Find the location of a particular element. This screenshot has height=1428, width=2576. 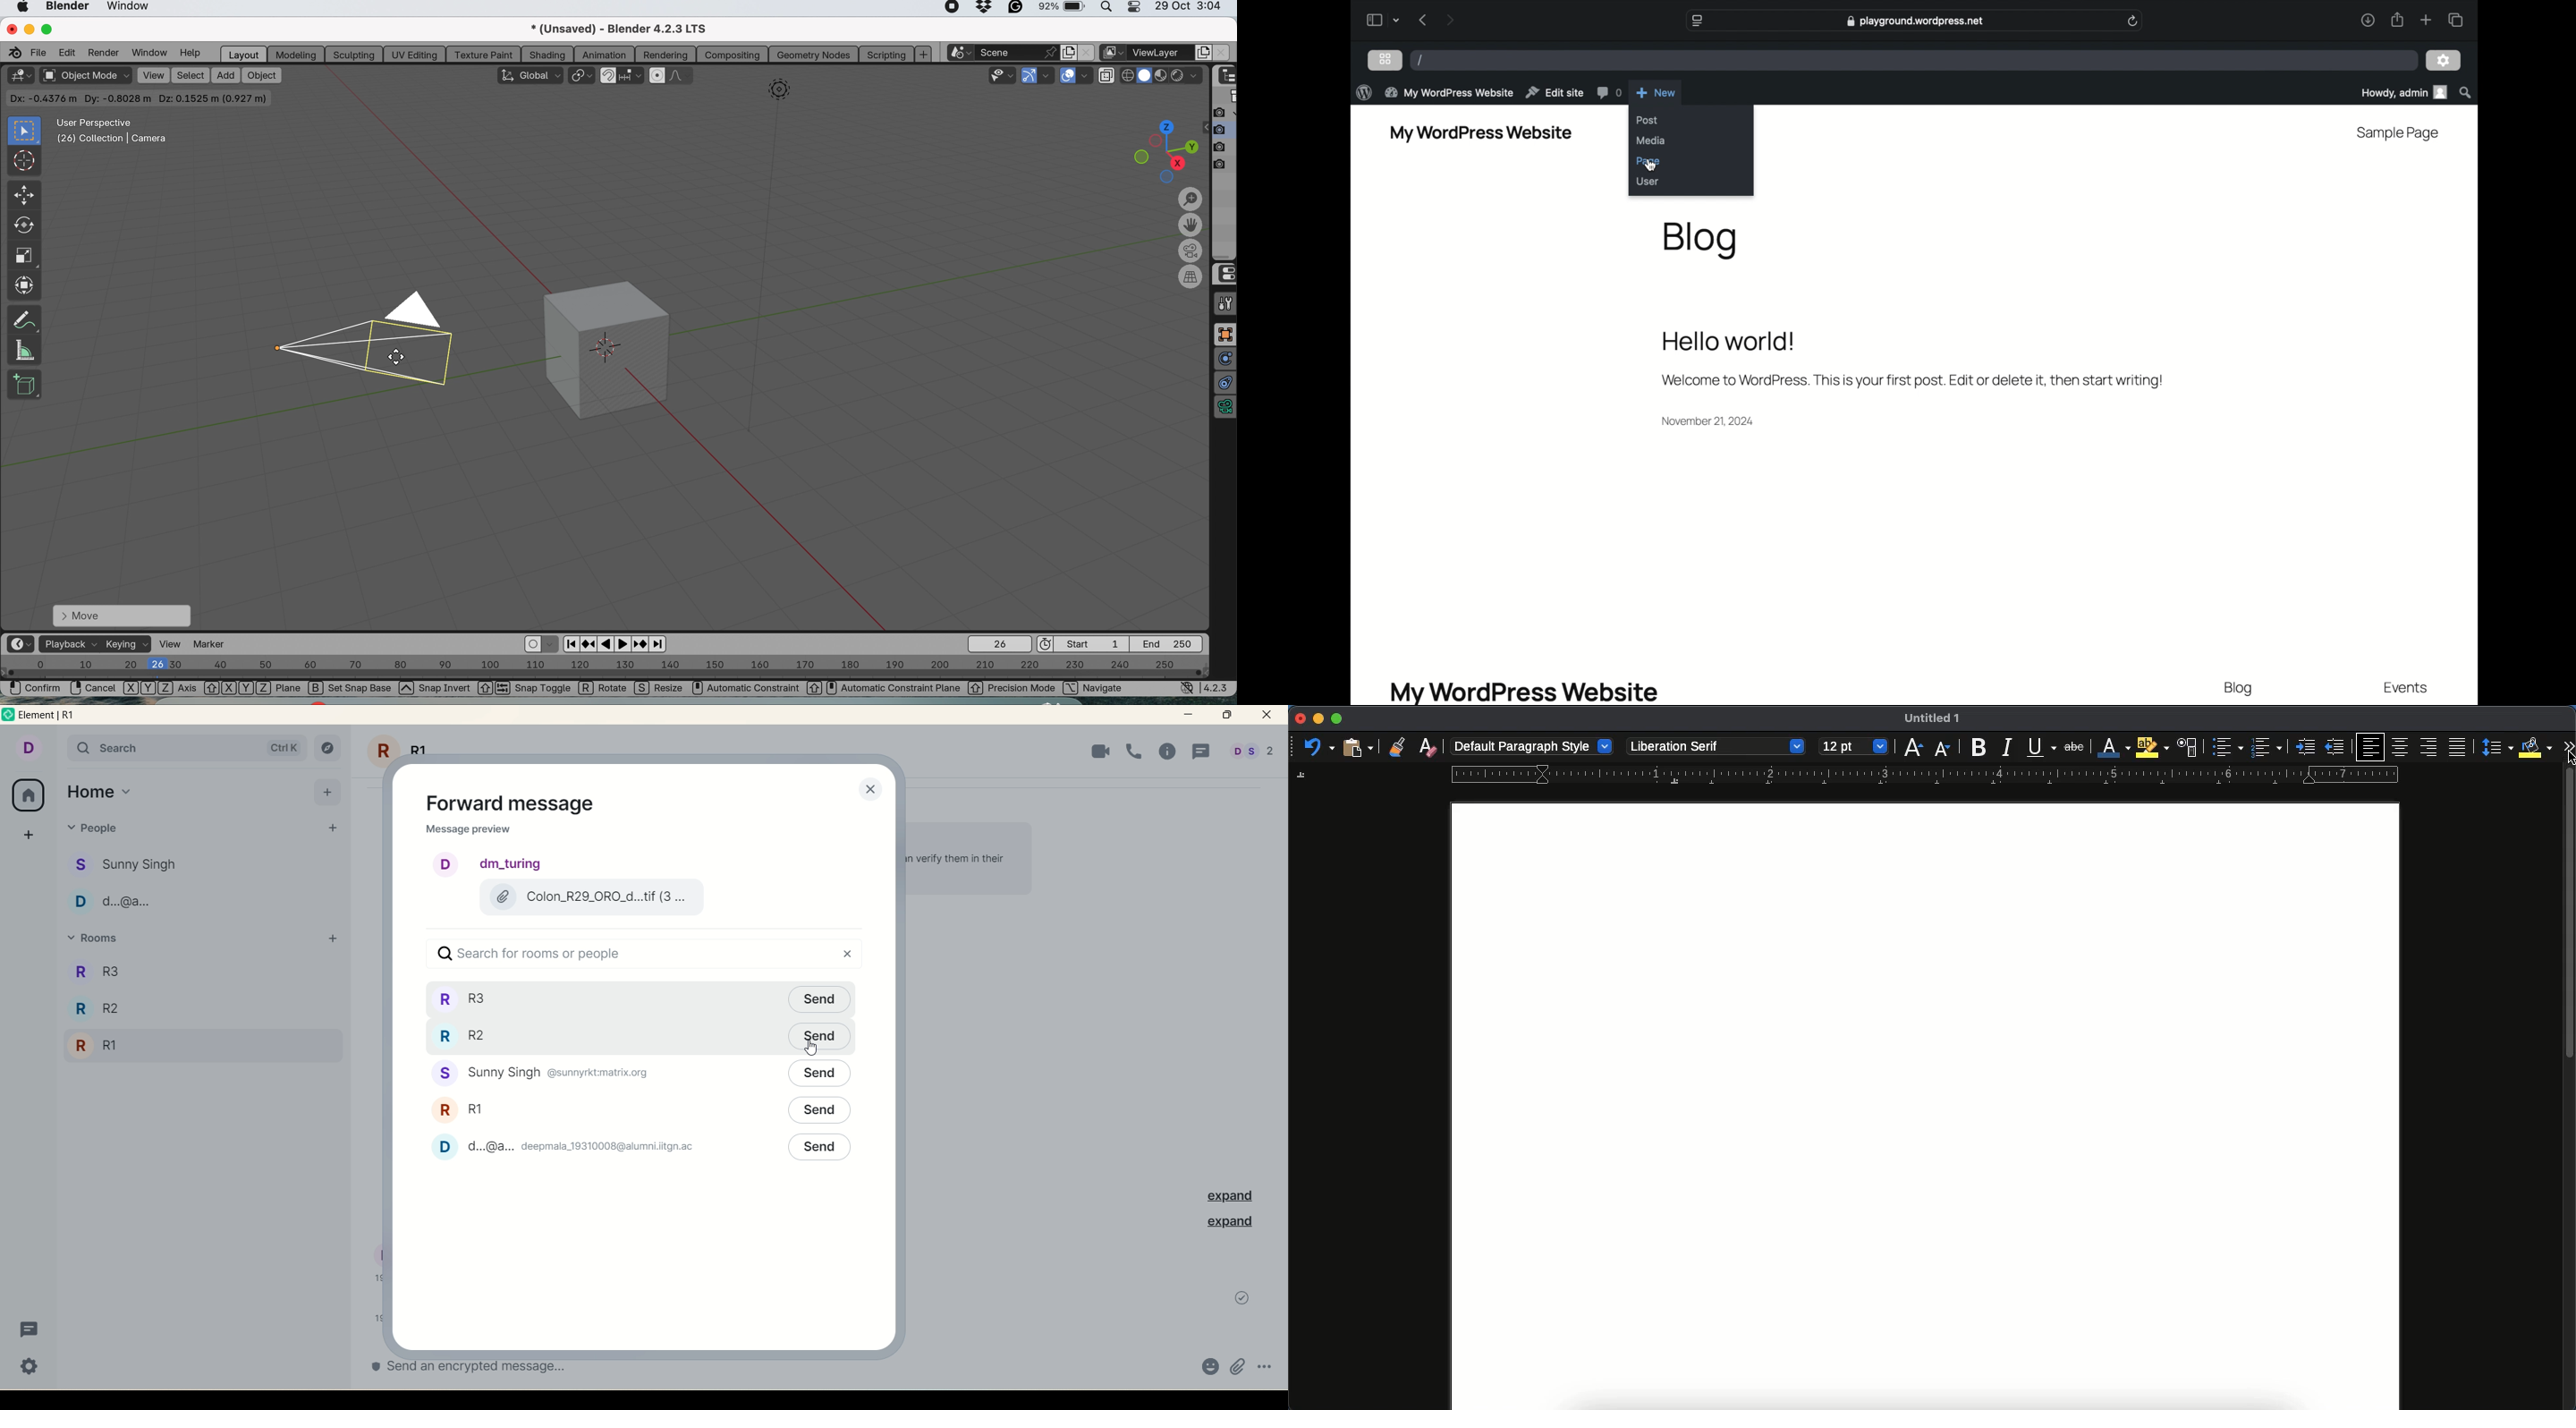

home is located at coordinates (100, 792).